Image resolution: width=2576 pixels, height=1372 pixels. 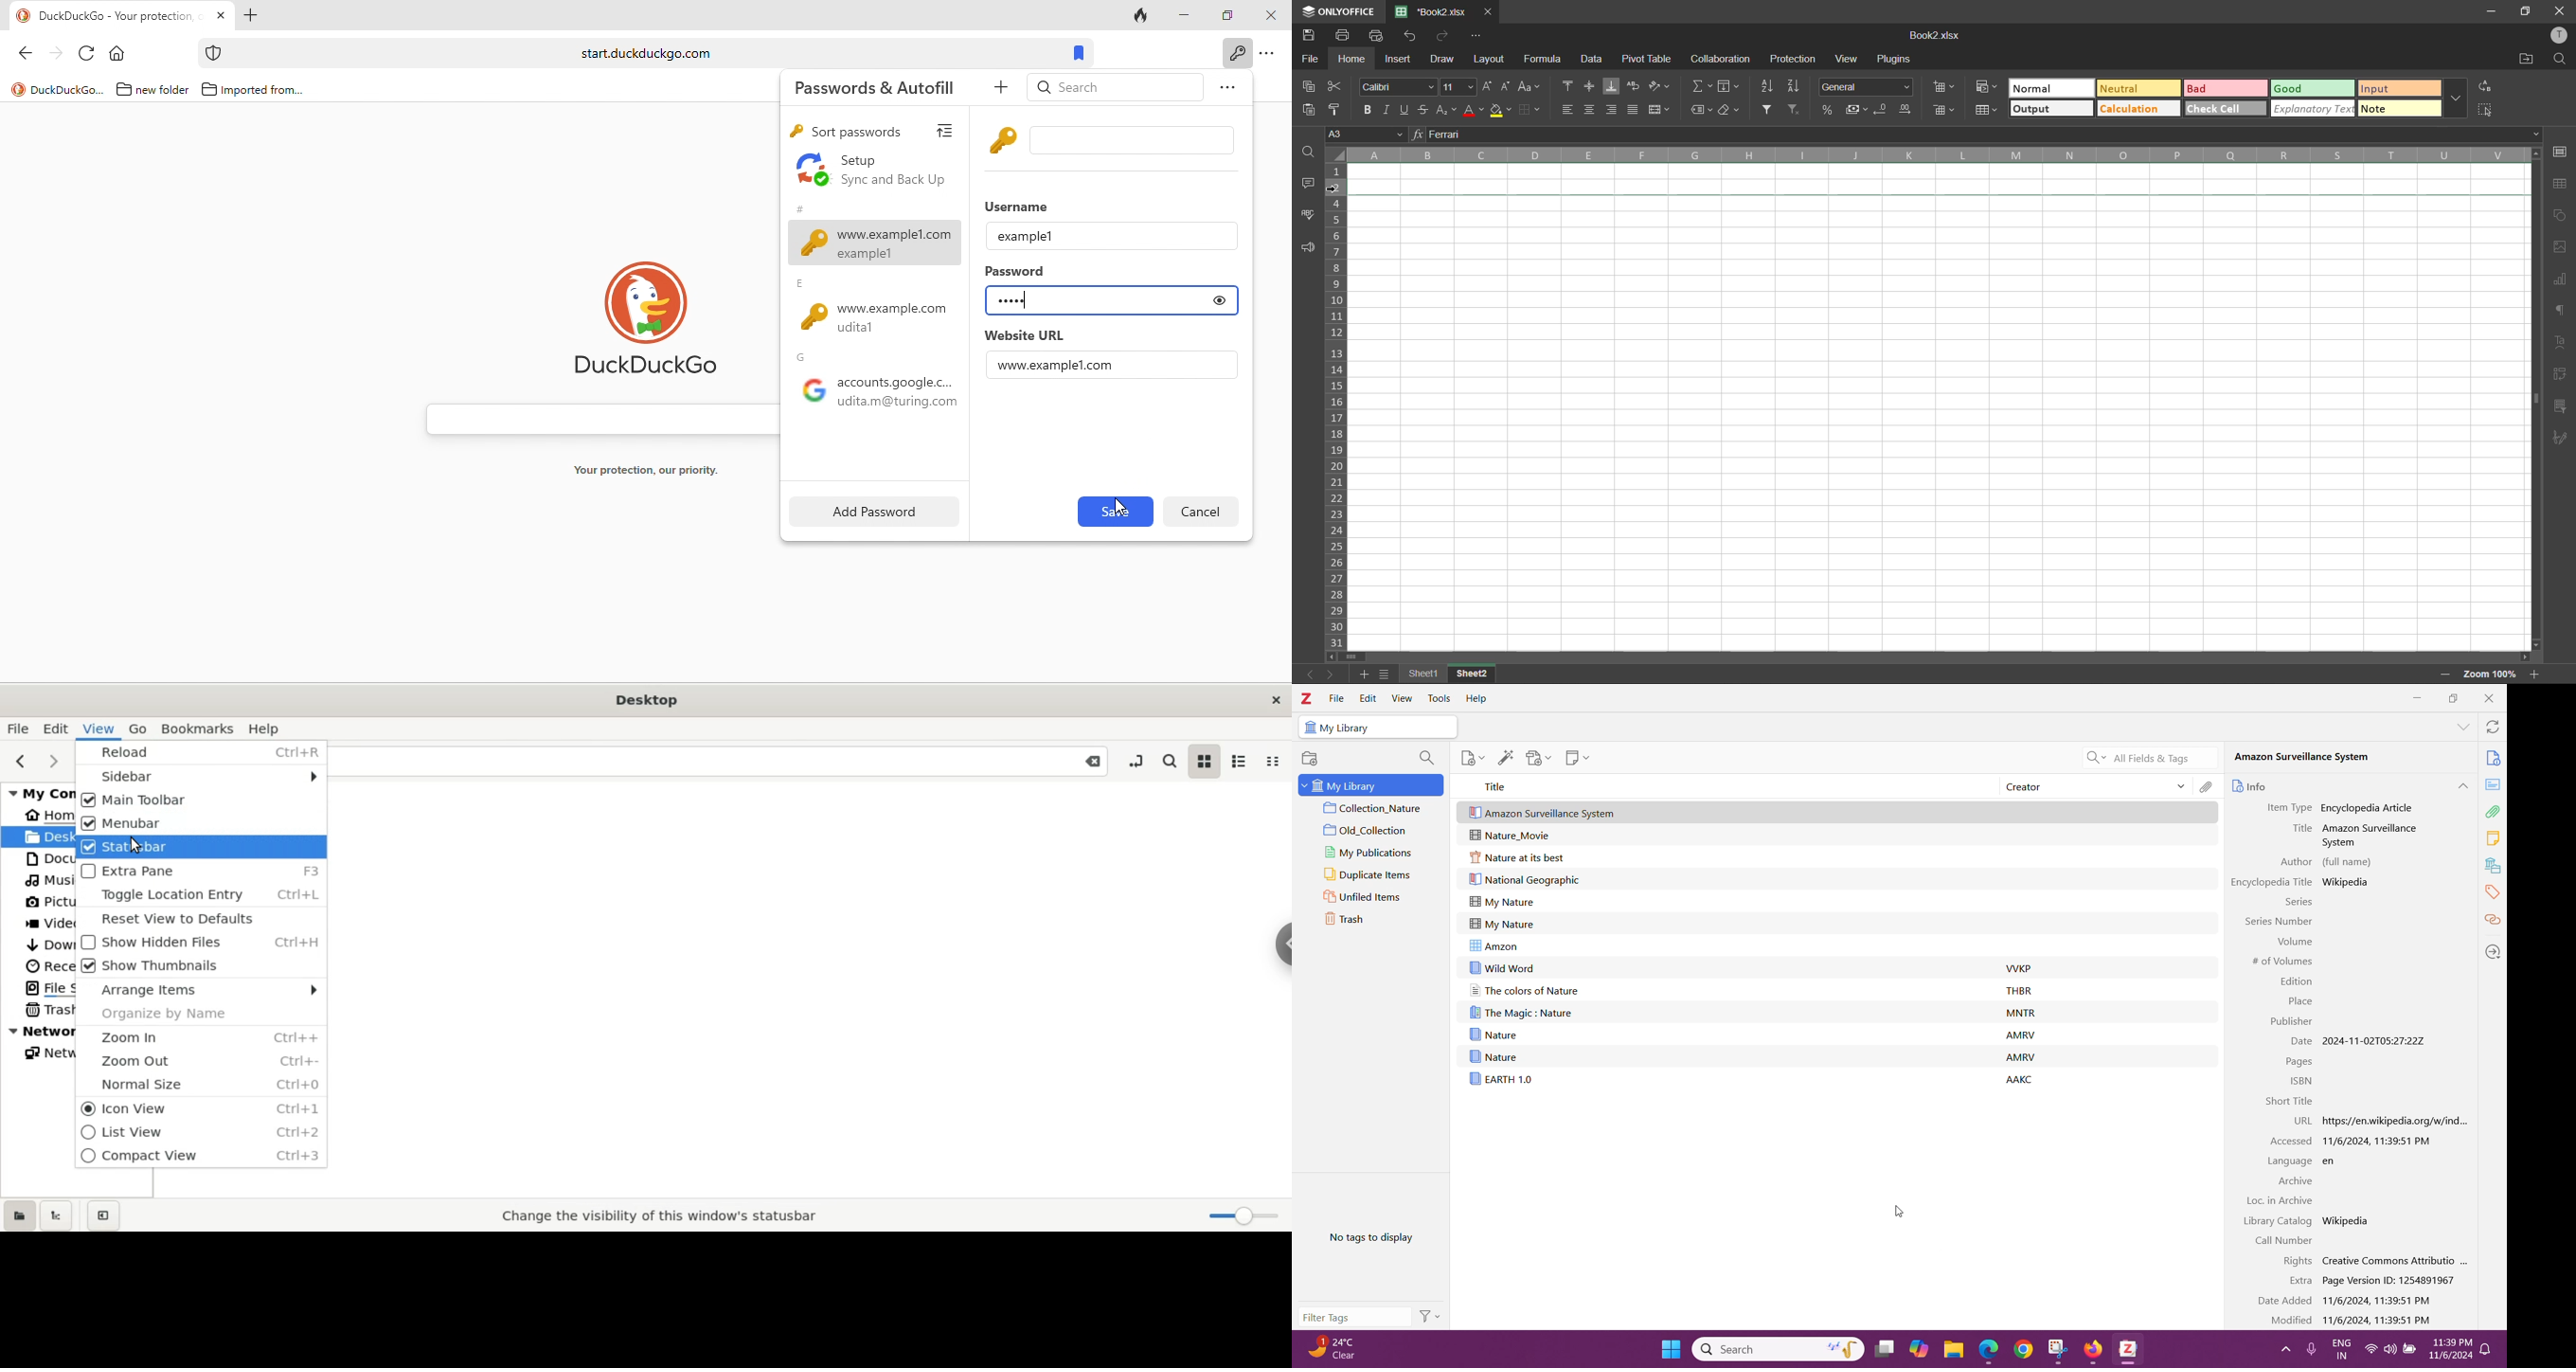 I want to click on , so click(x=1401, y=699).